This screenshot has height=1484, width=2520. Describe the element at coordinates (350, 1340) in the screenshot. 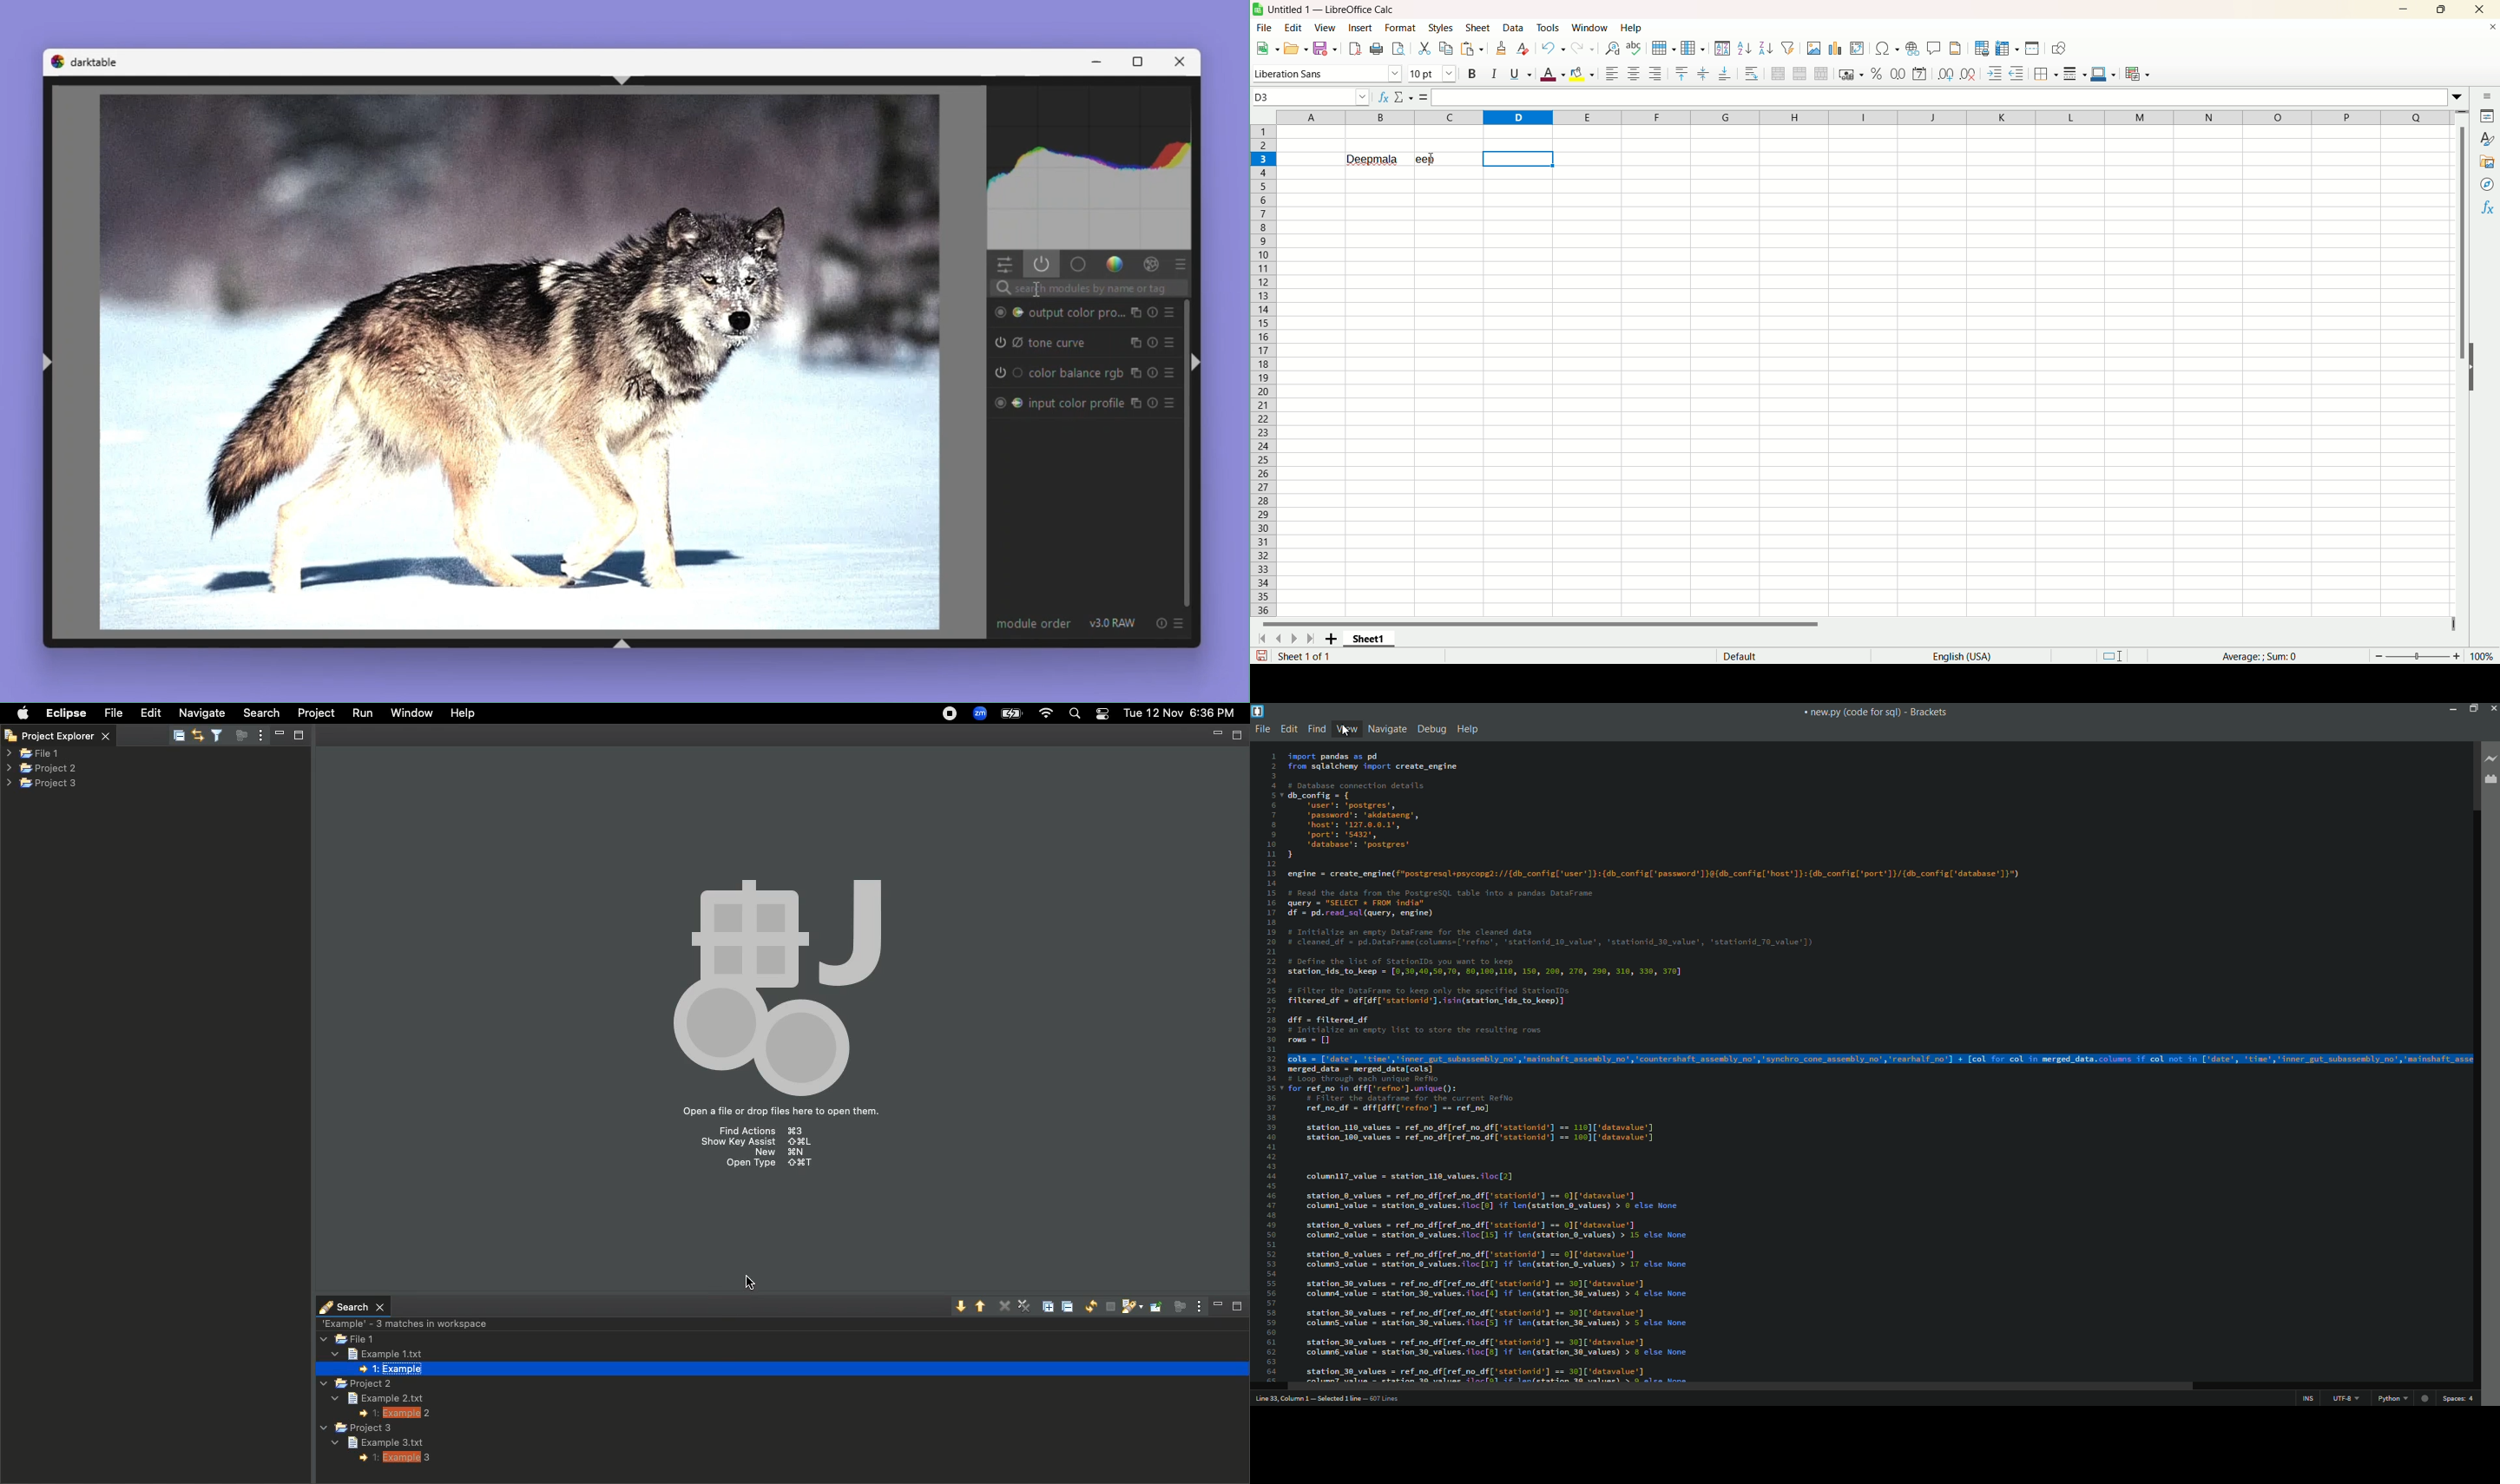

I see `File 1` at that location.